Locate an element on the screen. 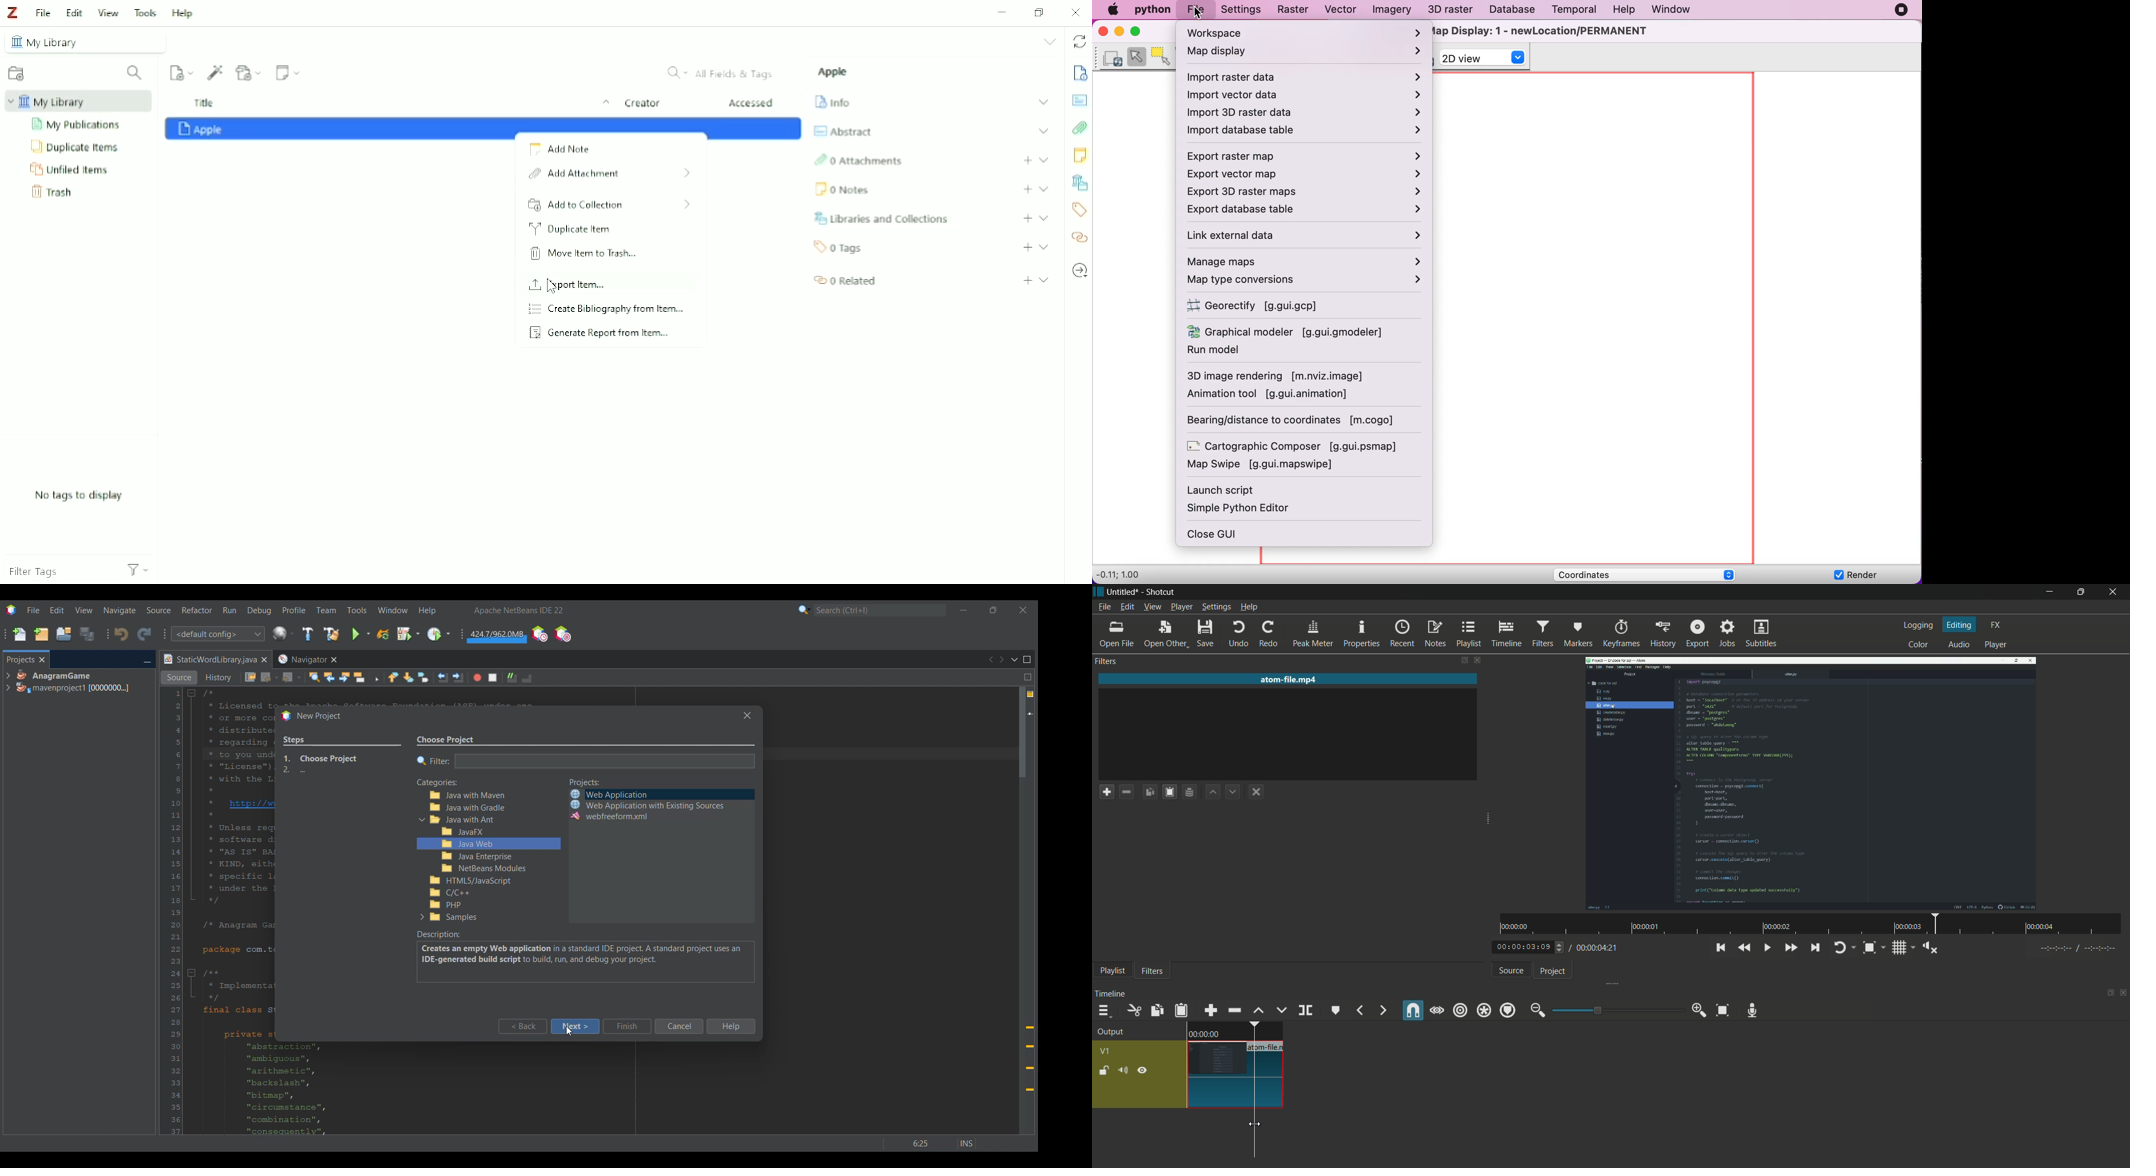 Image resolution: width=2156 pixels, height=1176 pixels. New Note is located at coordinates (288, 73).